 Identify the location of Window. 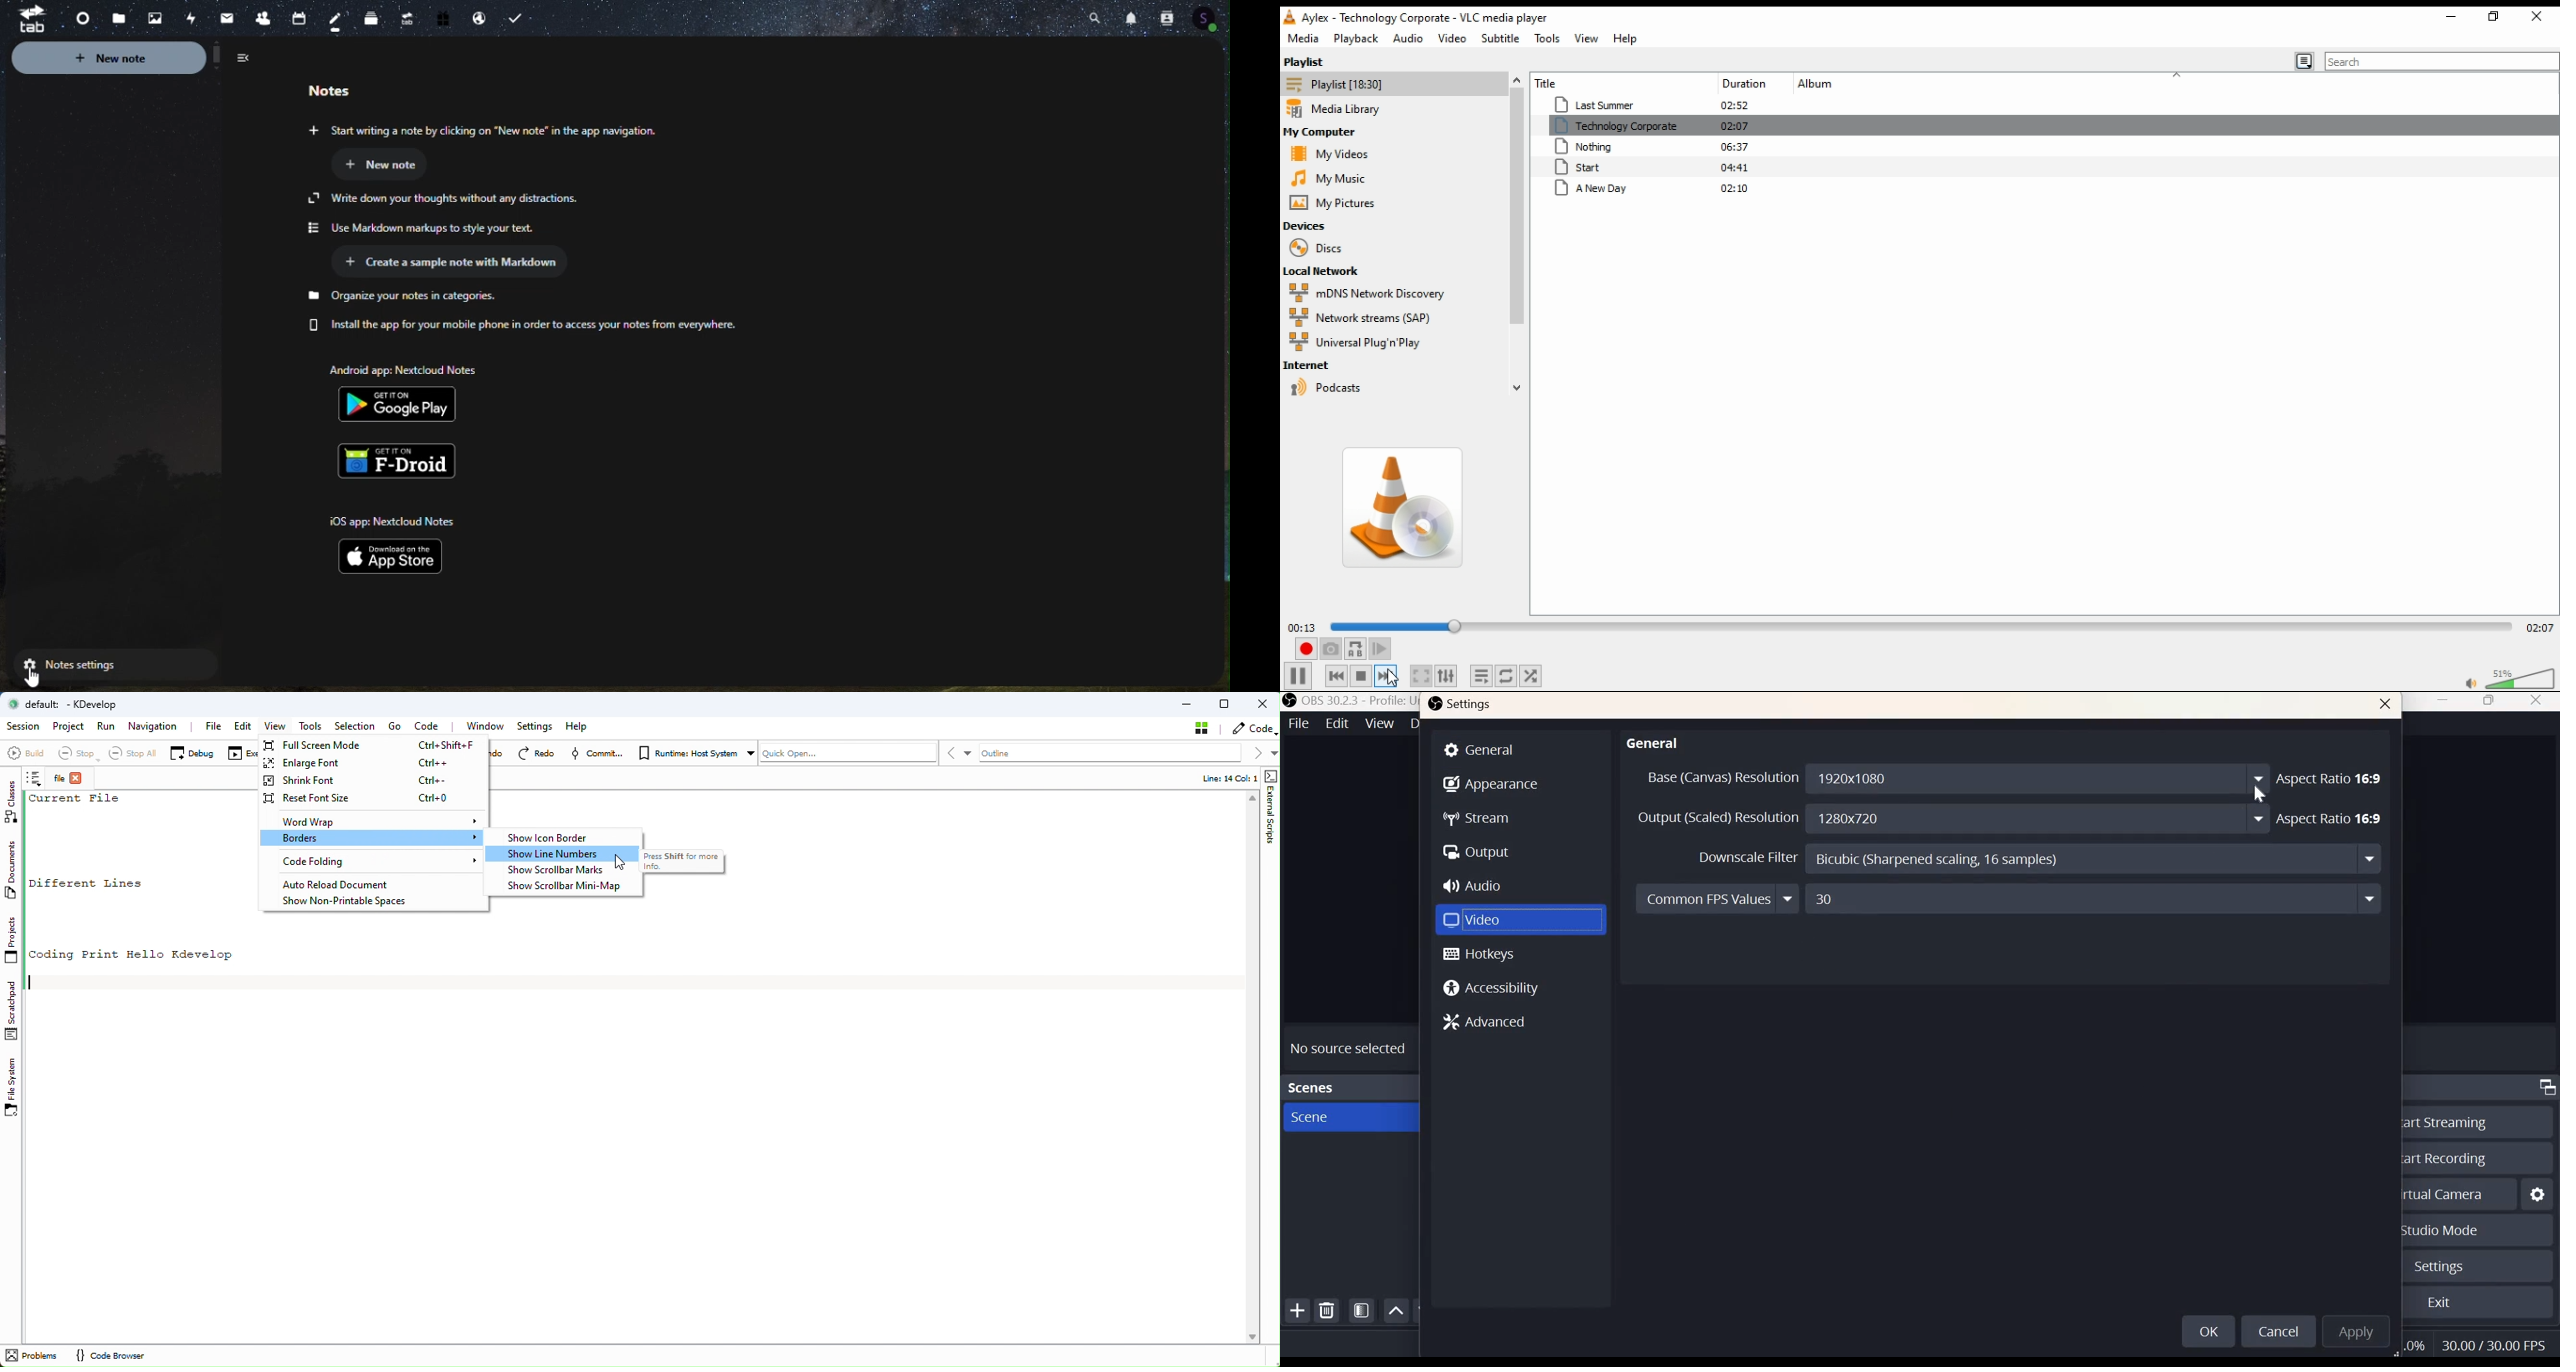
(489, 726).